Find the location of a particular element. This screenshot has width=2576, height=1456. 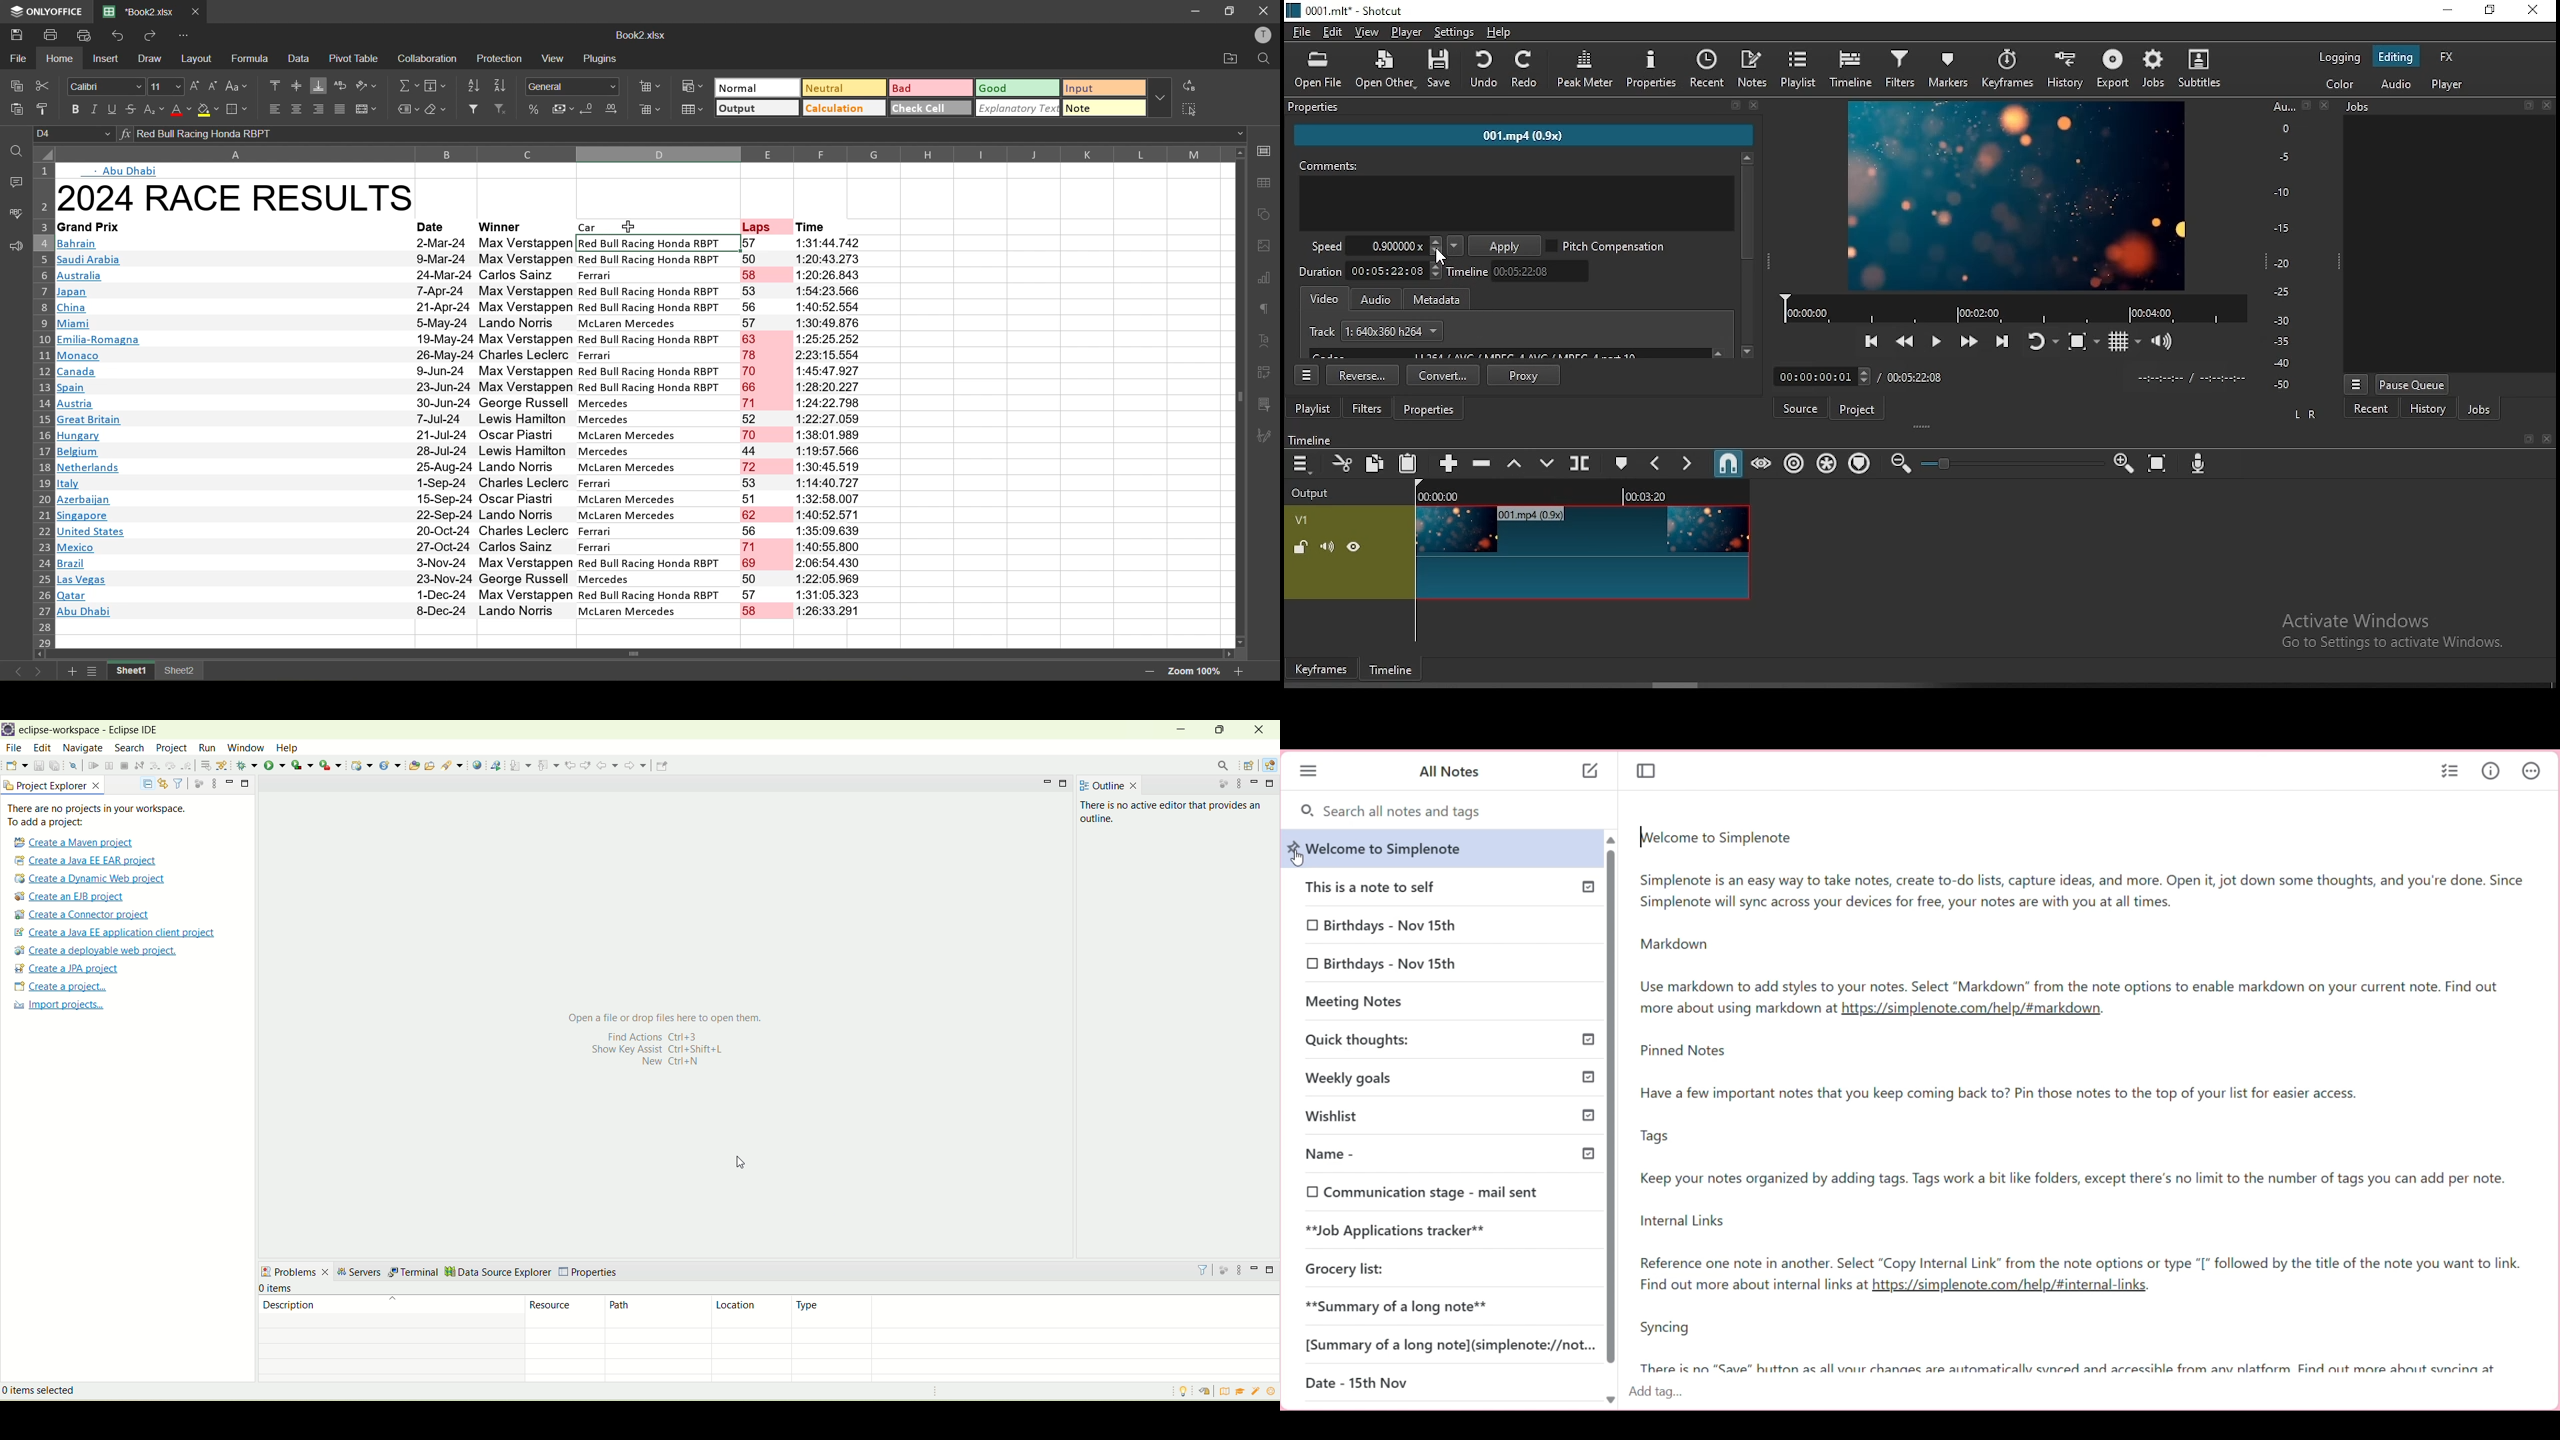

view/hide is located at coordinates (1357, 548).